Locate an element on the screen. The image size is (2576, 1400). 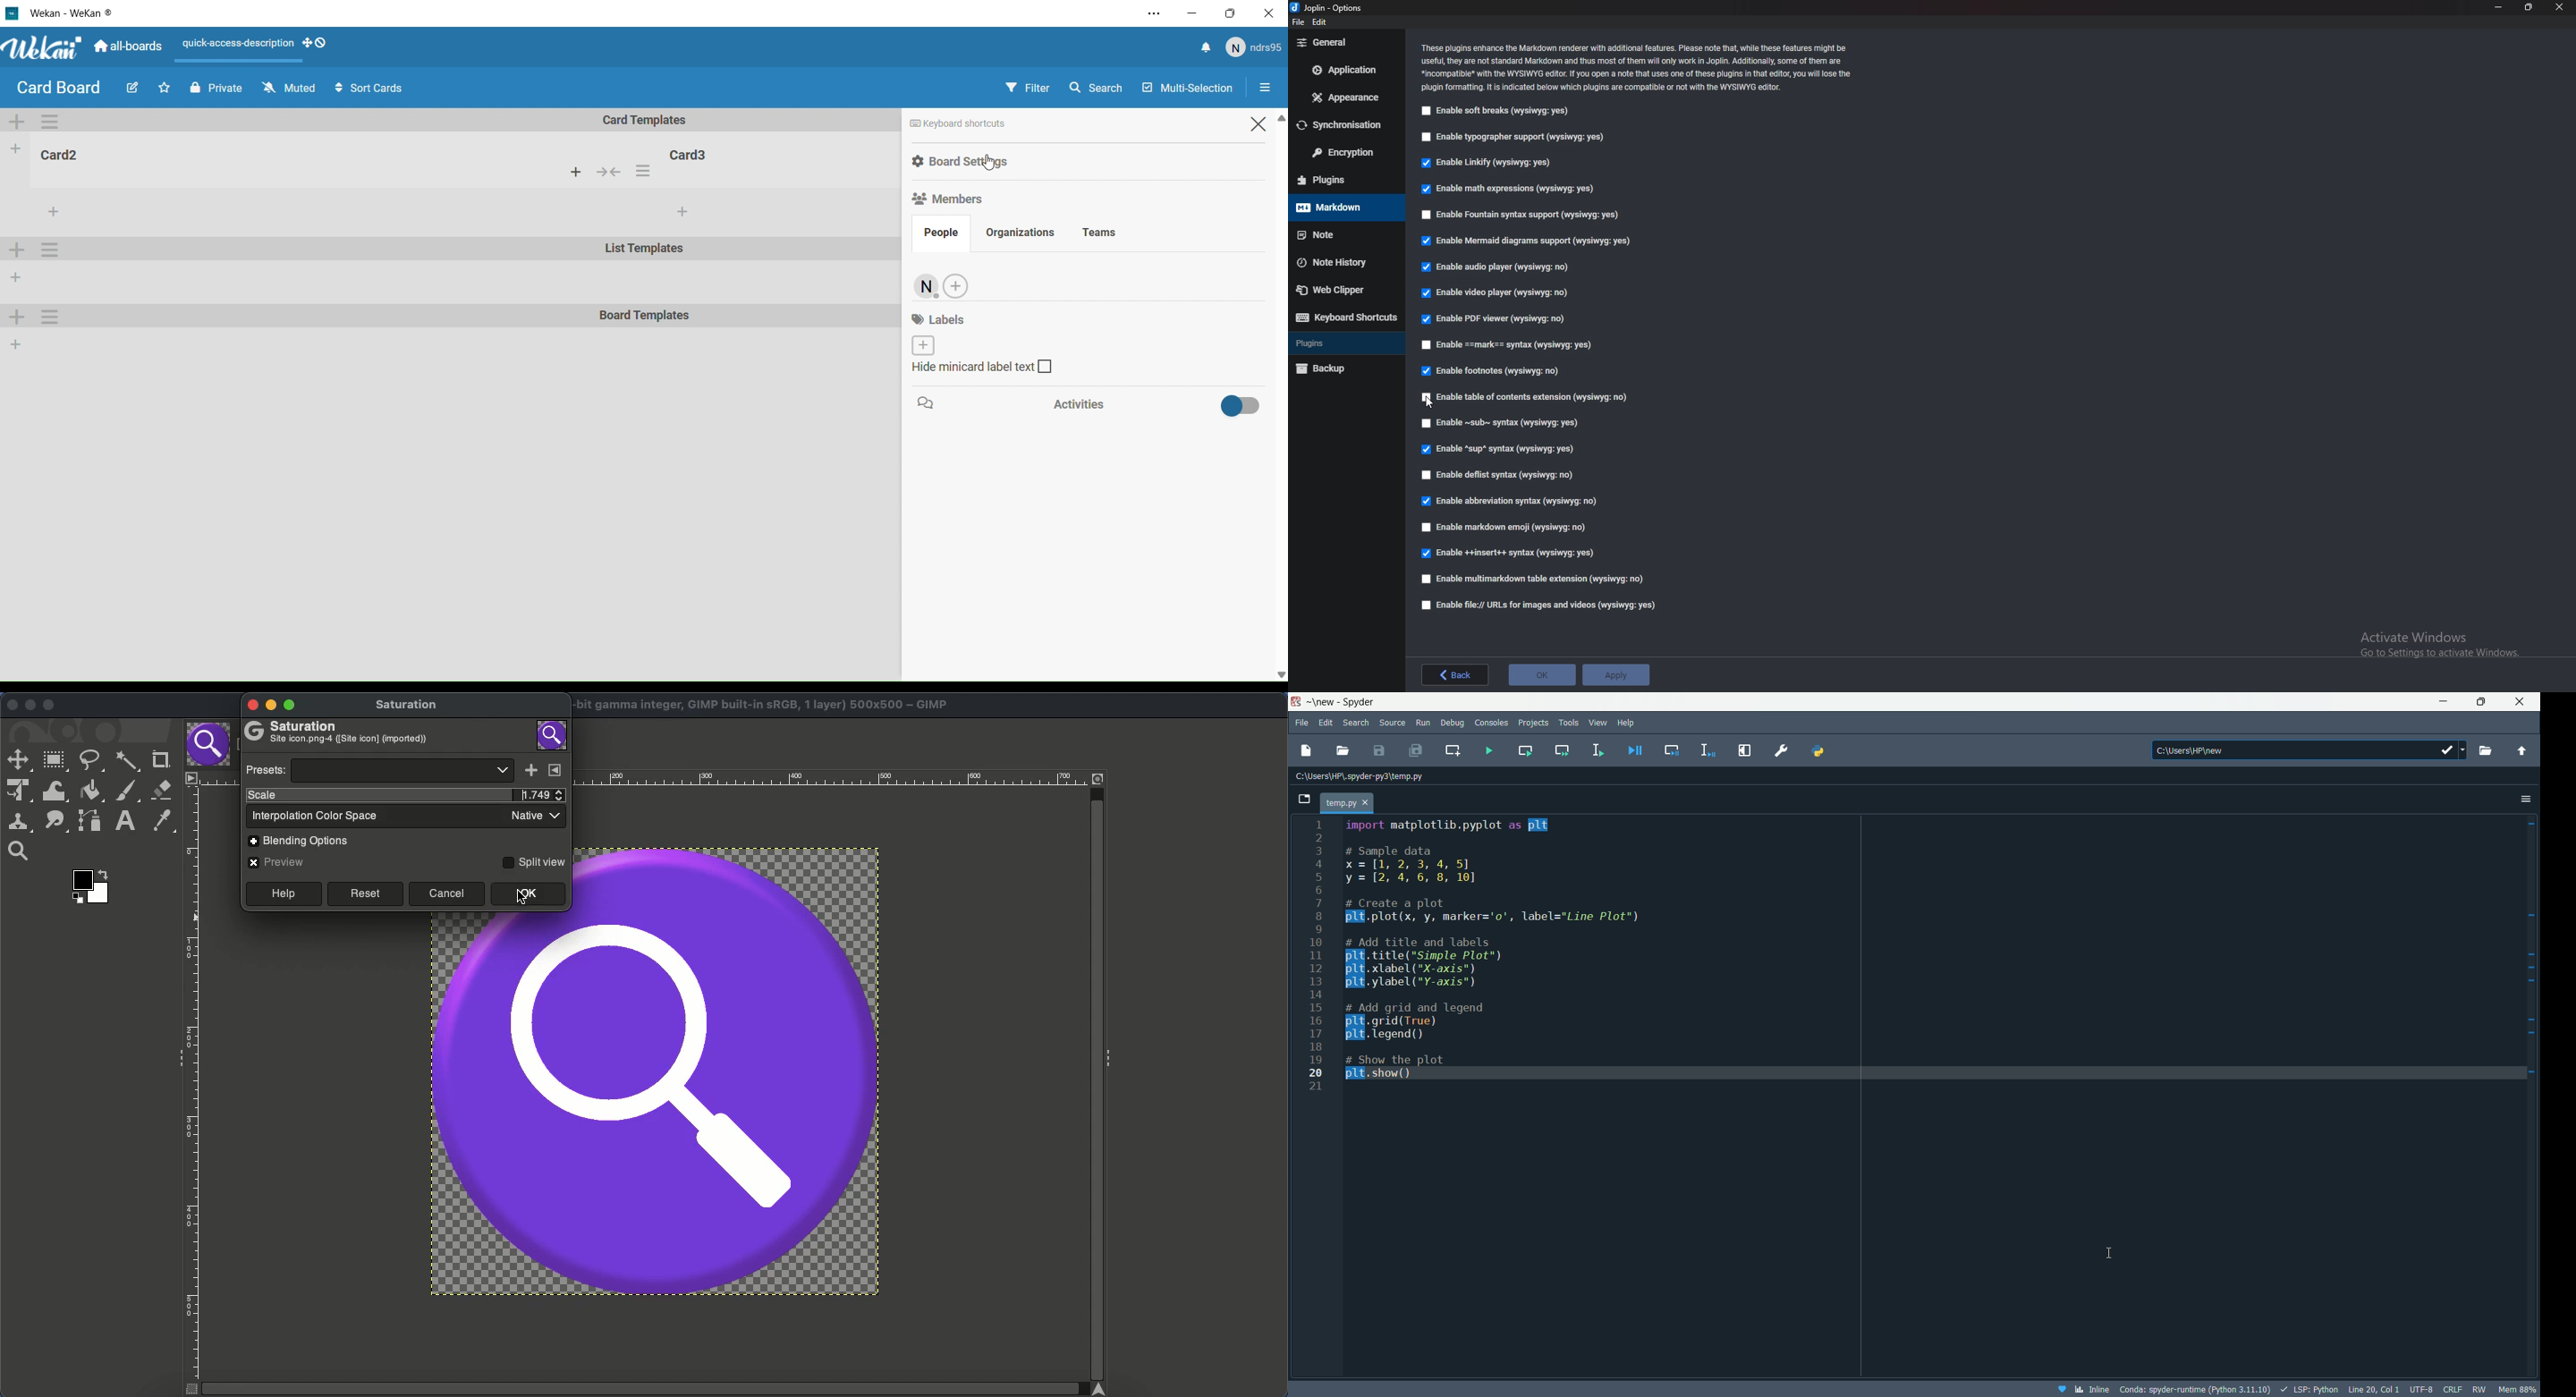
cursor is located at coordinates (1431, 400).